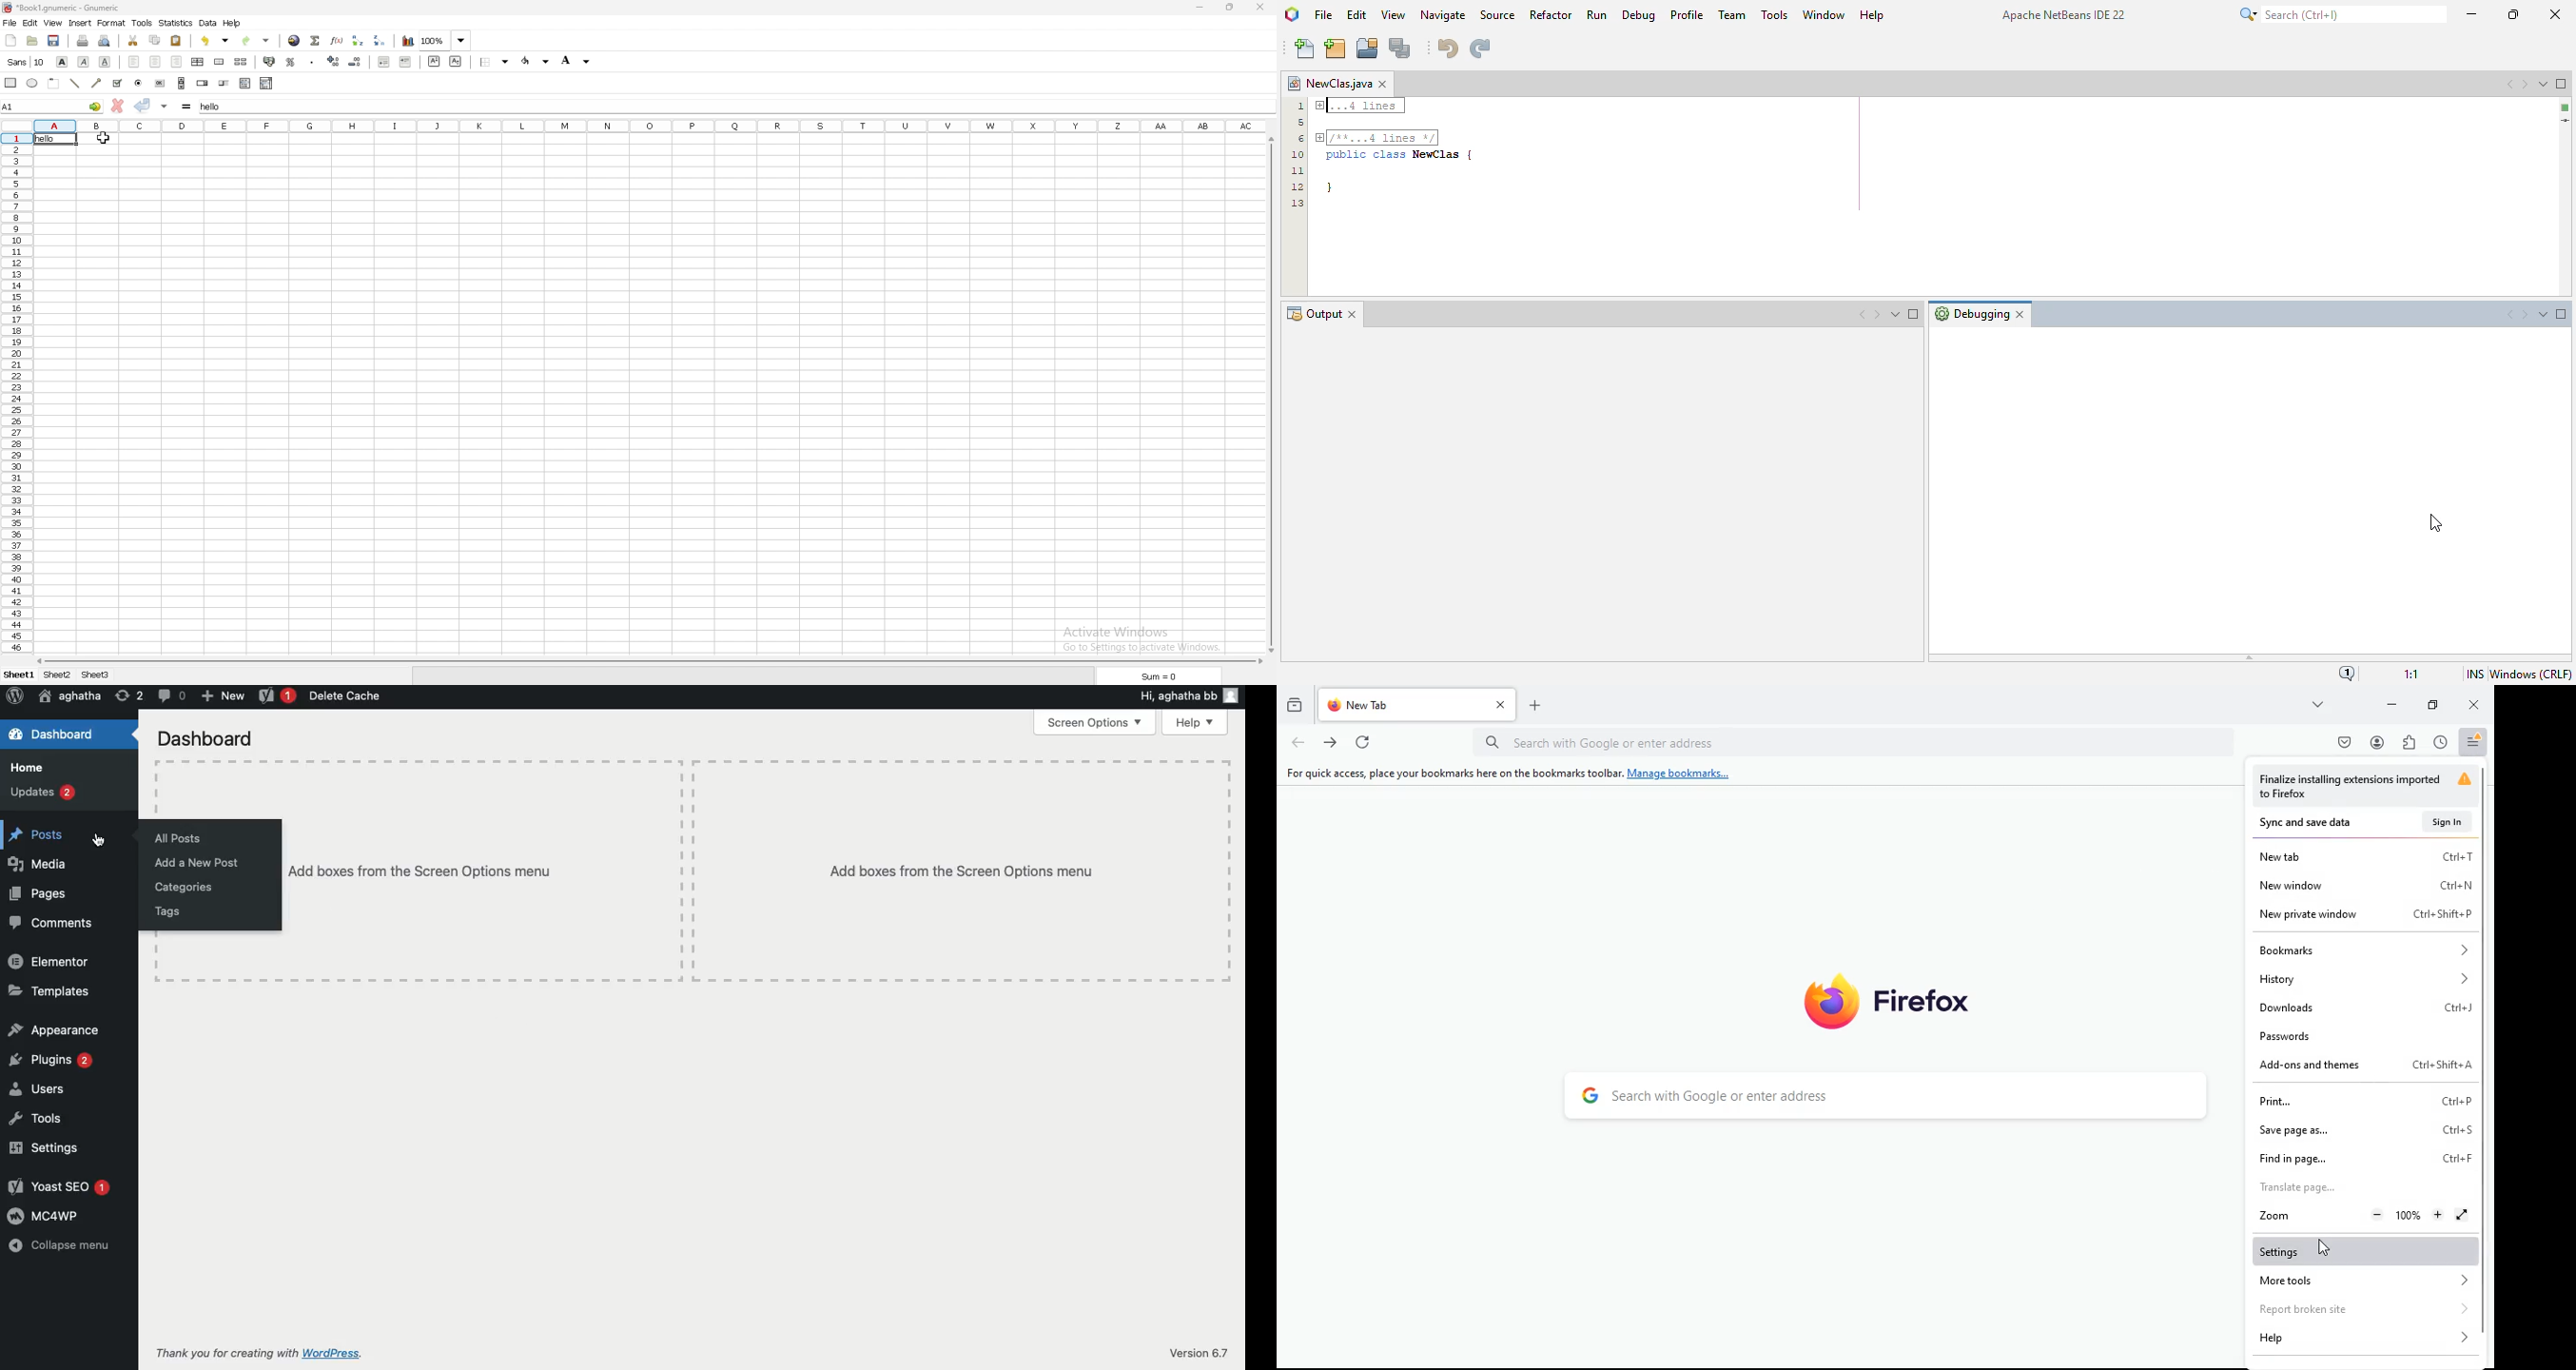  I want to click on Dropdown, so click(2541, 315).